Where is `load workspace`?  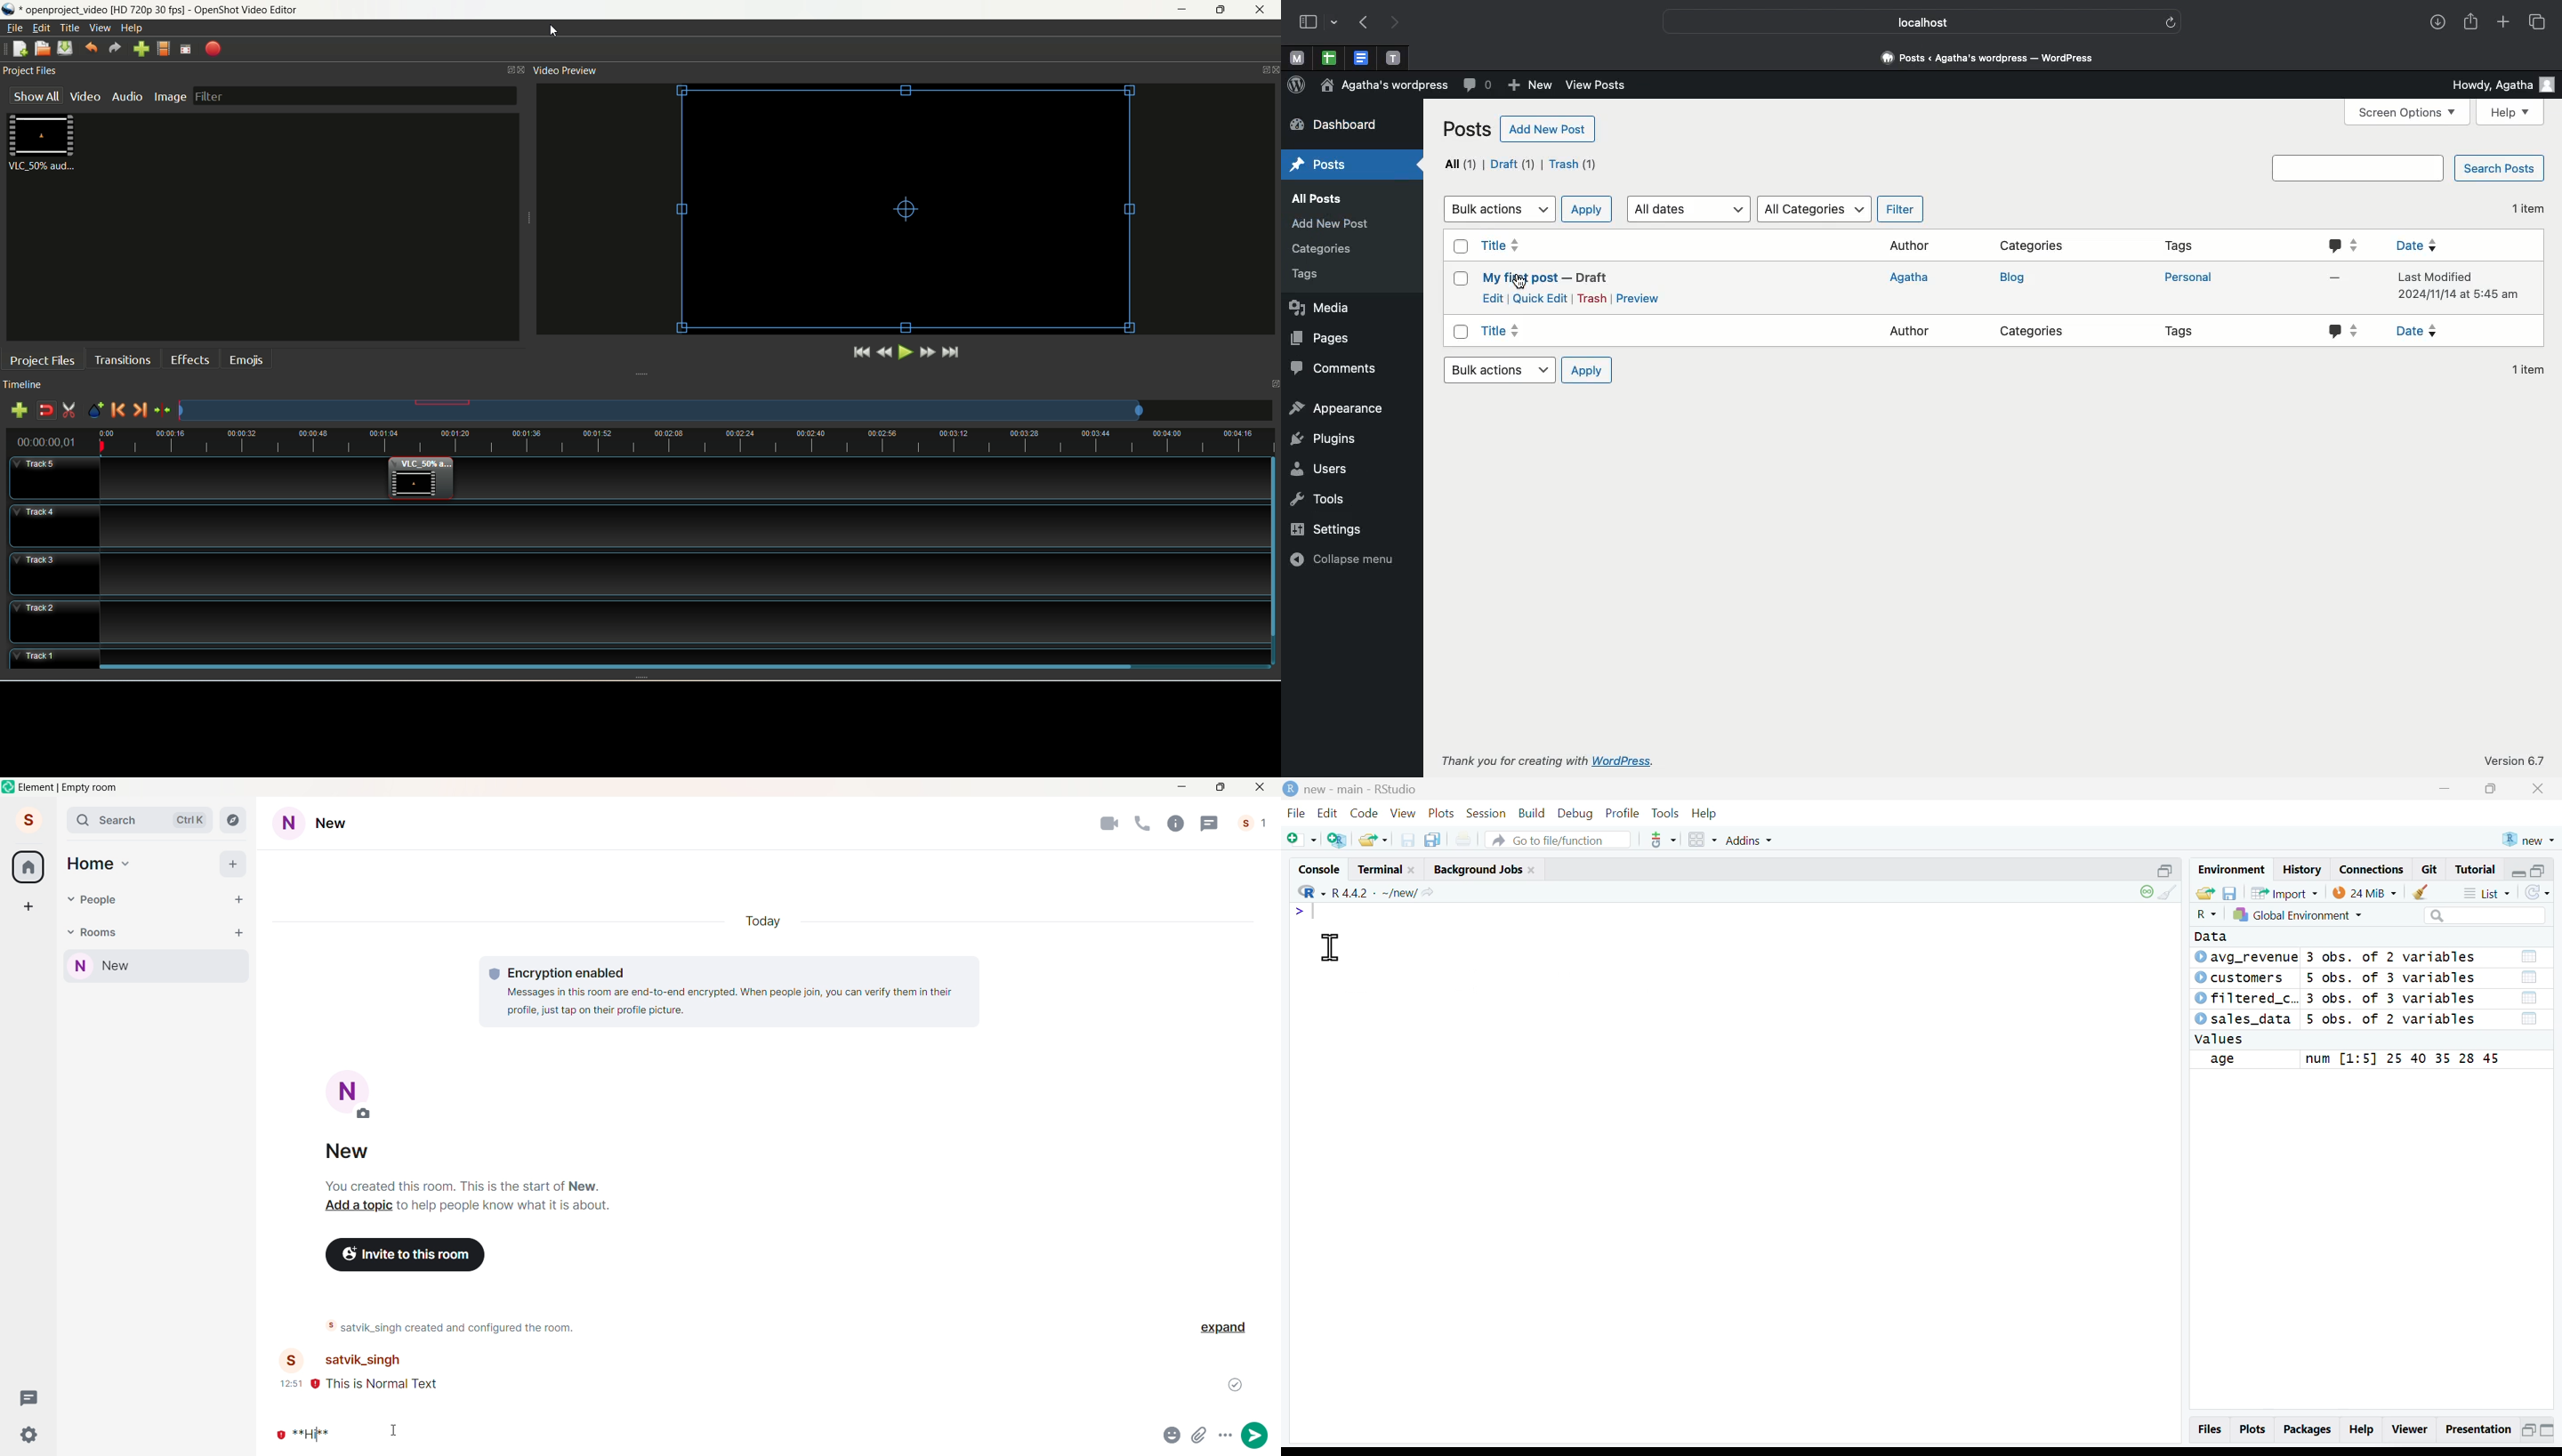 load workspace is located at coordinates (2205, 893).